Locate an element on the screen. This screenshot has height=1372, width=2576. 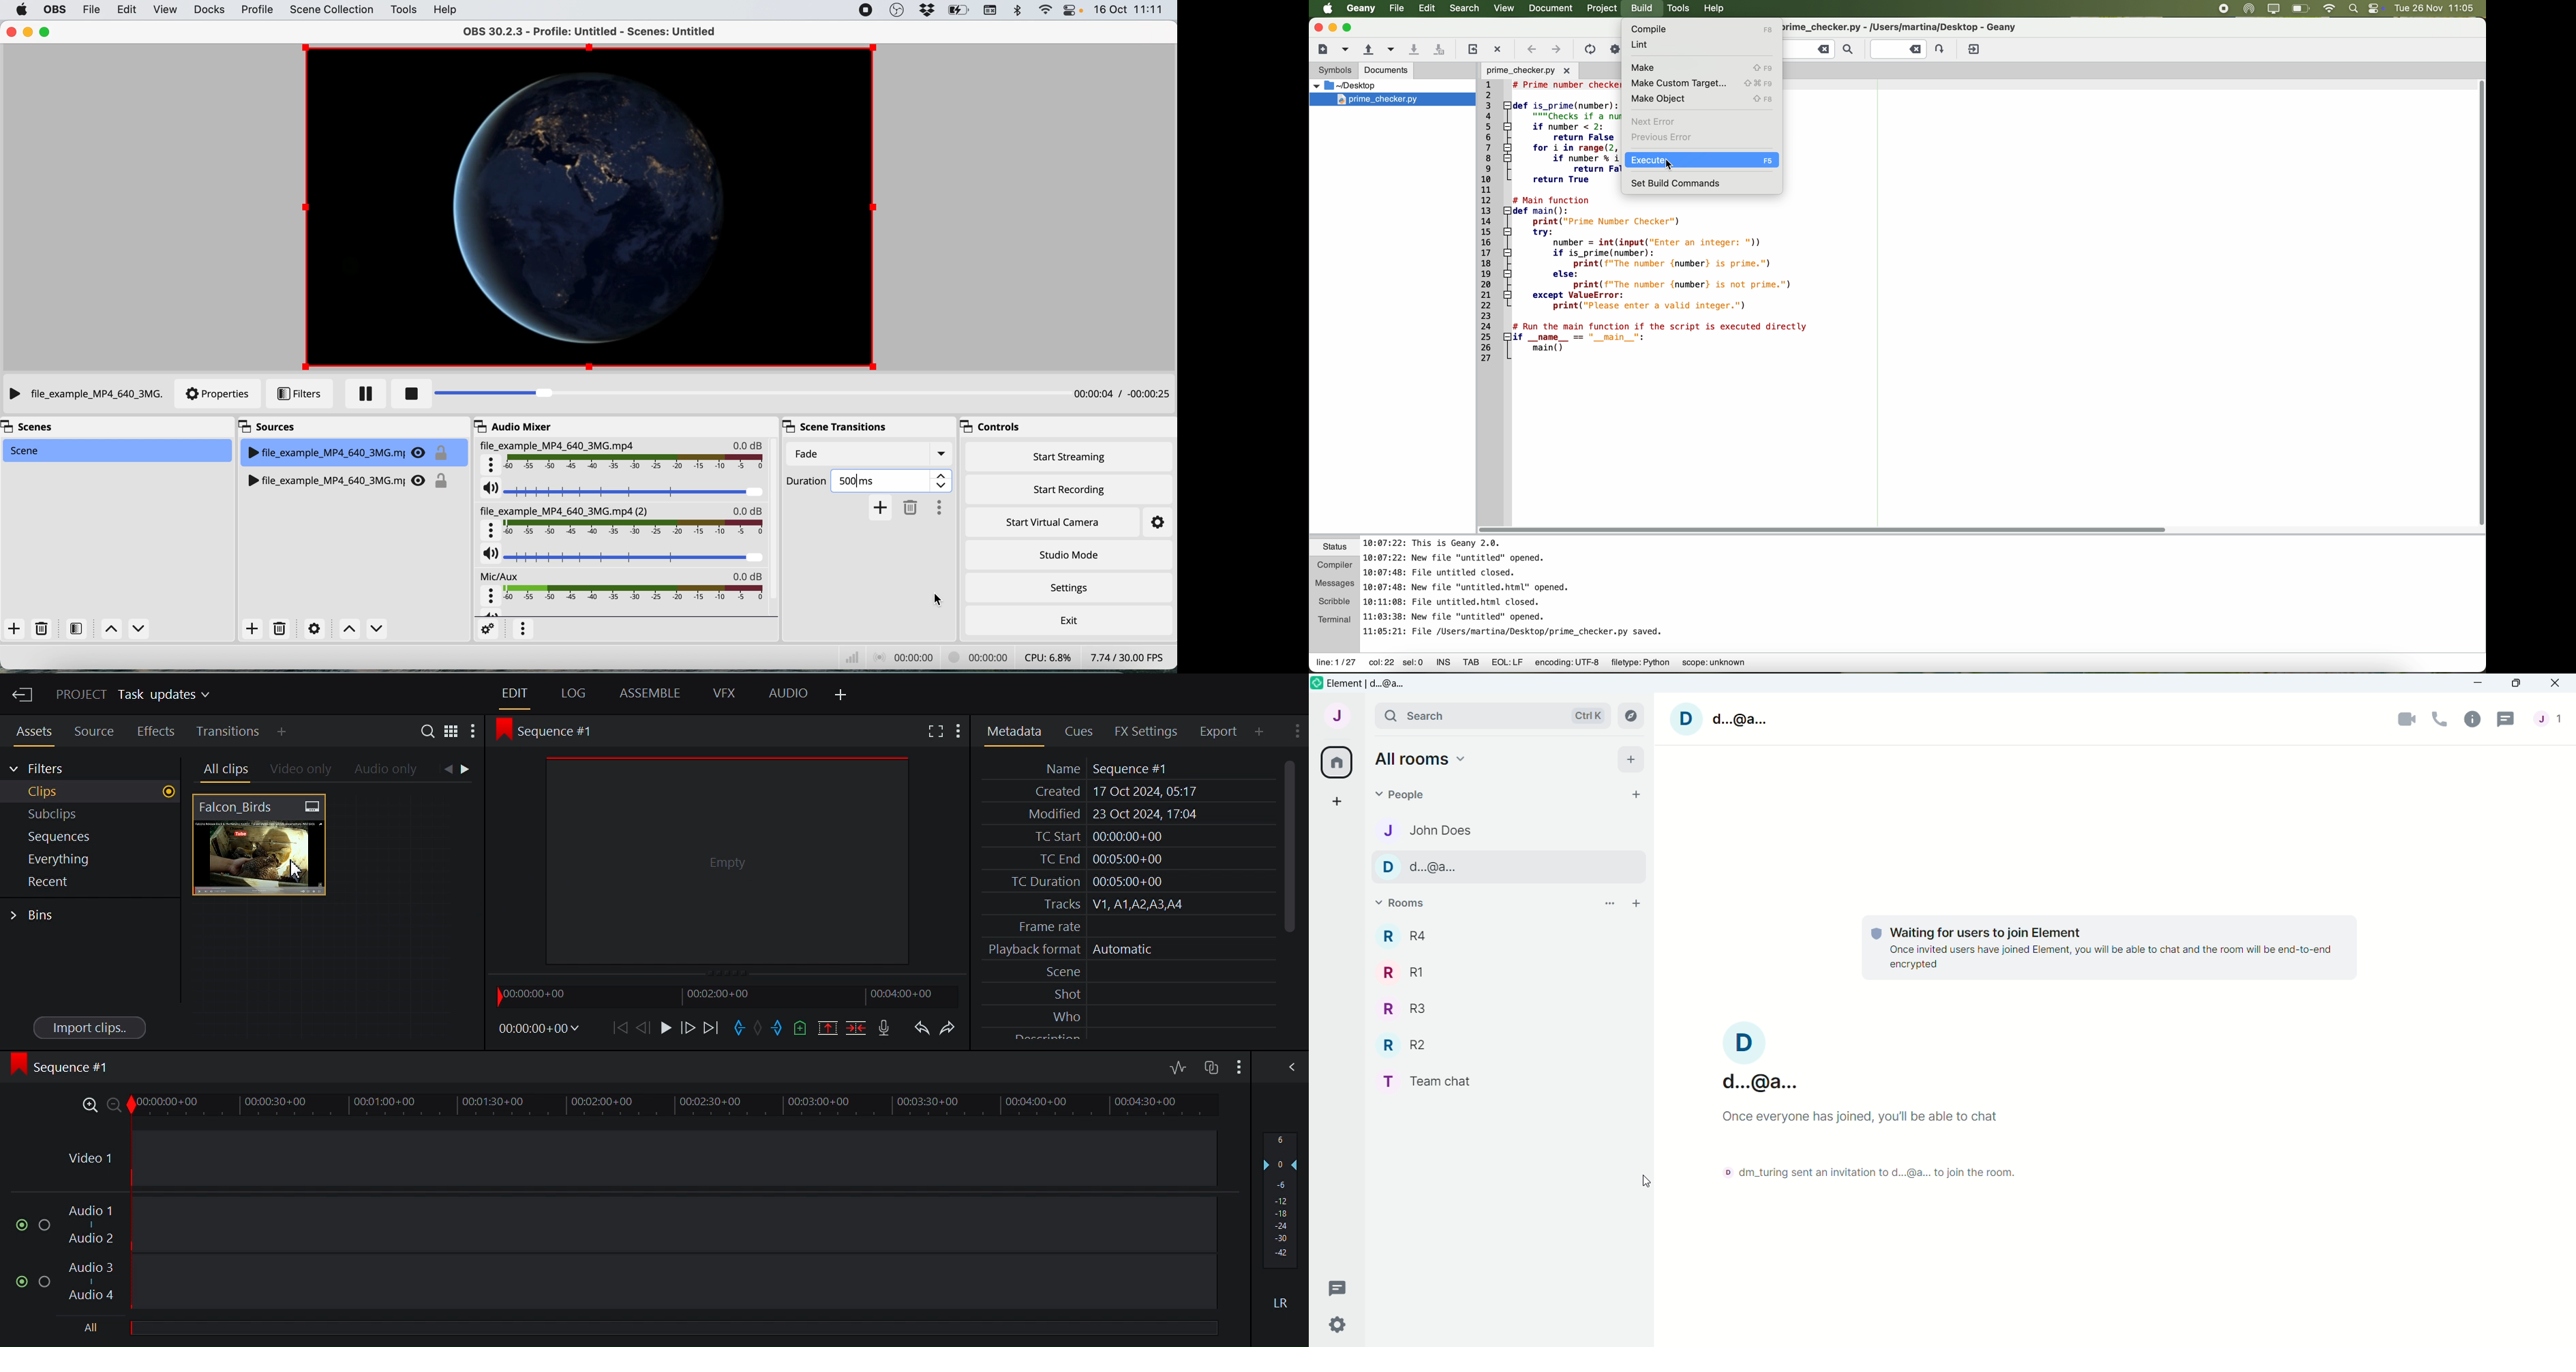
Modified is located at coordinates (1125, 815).